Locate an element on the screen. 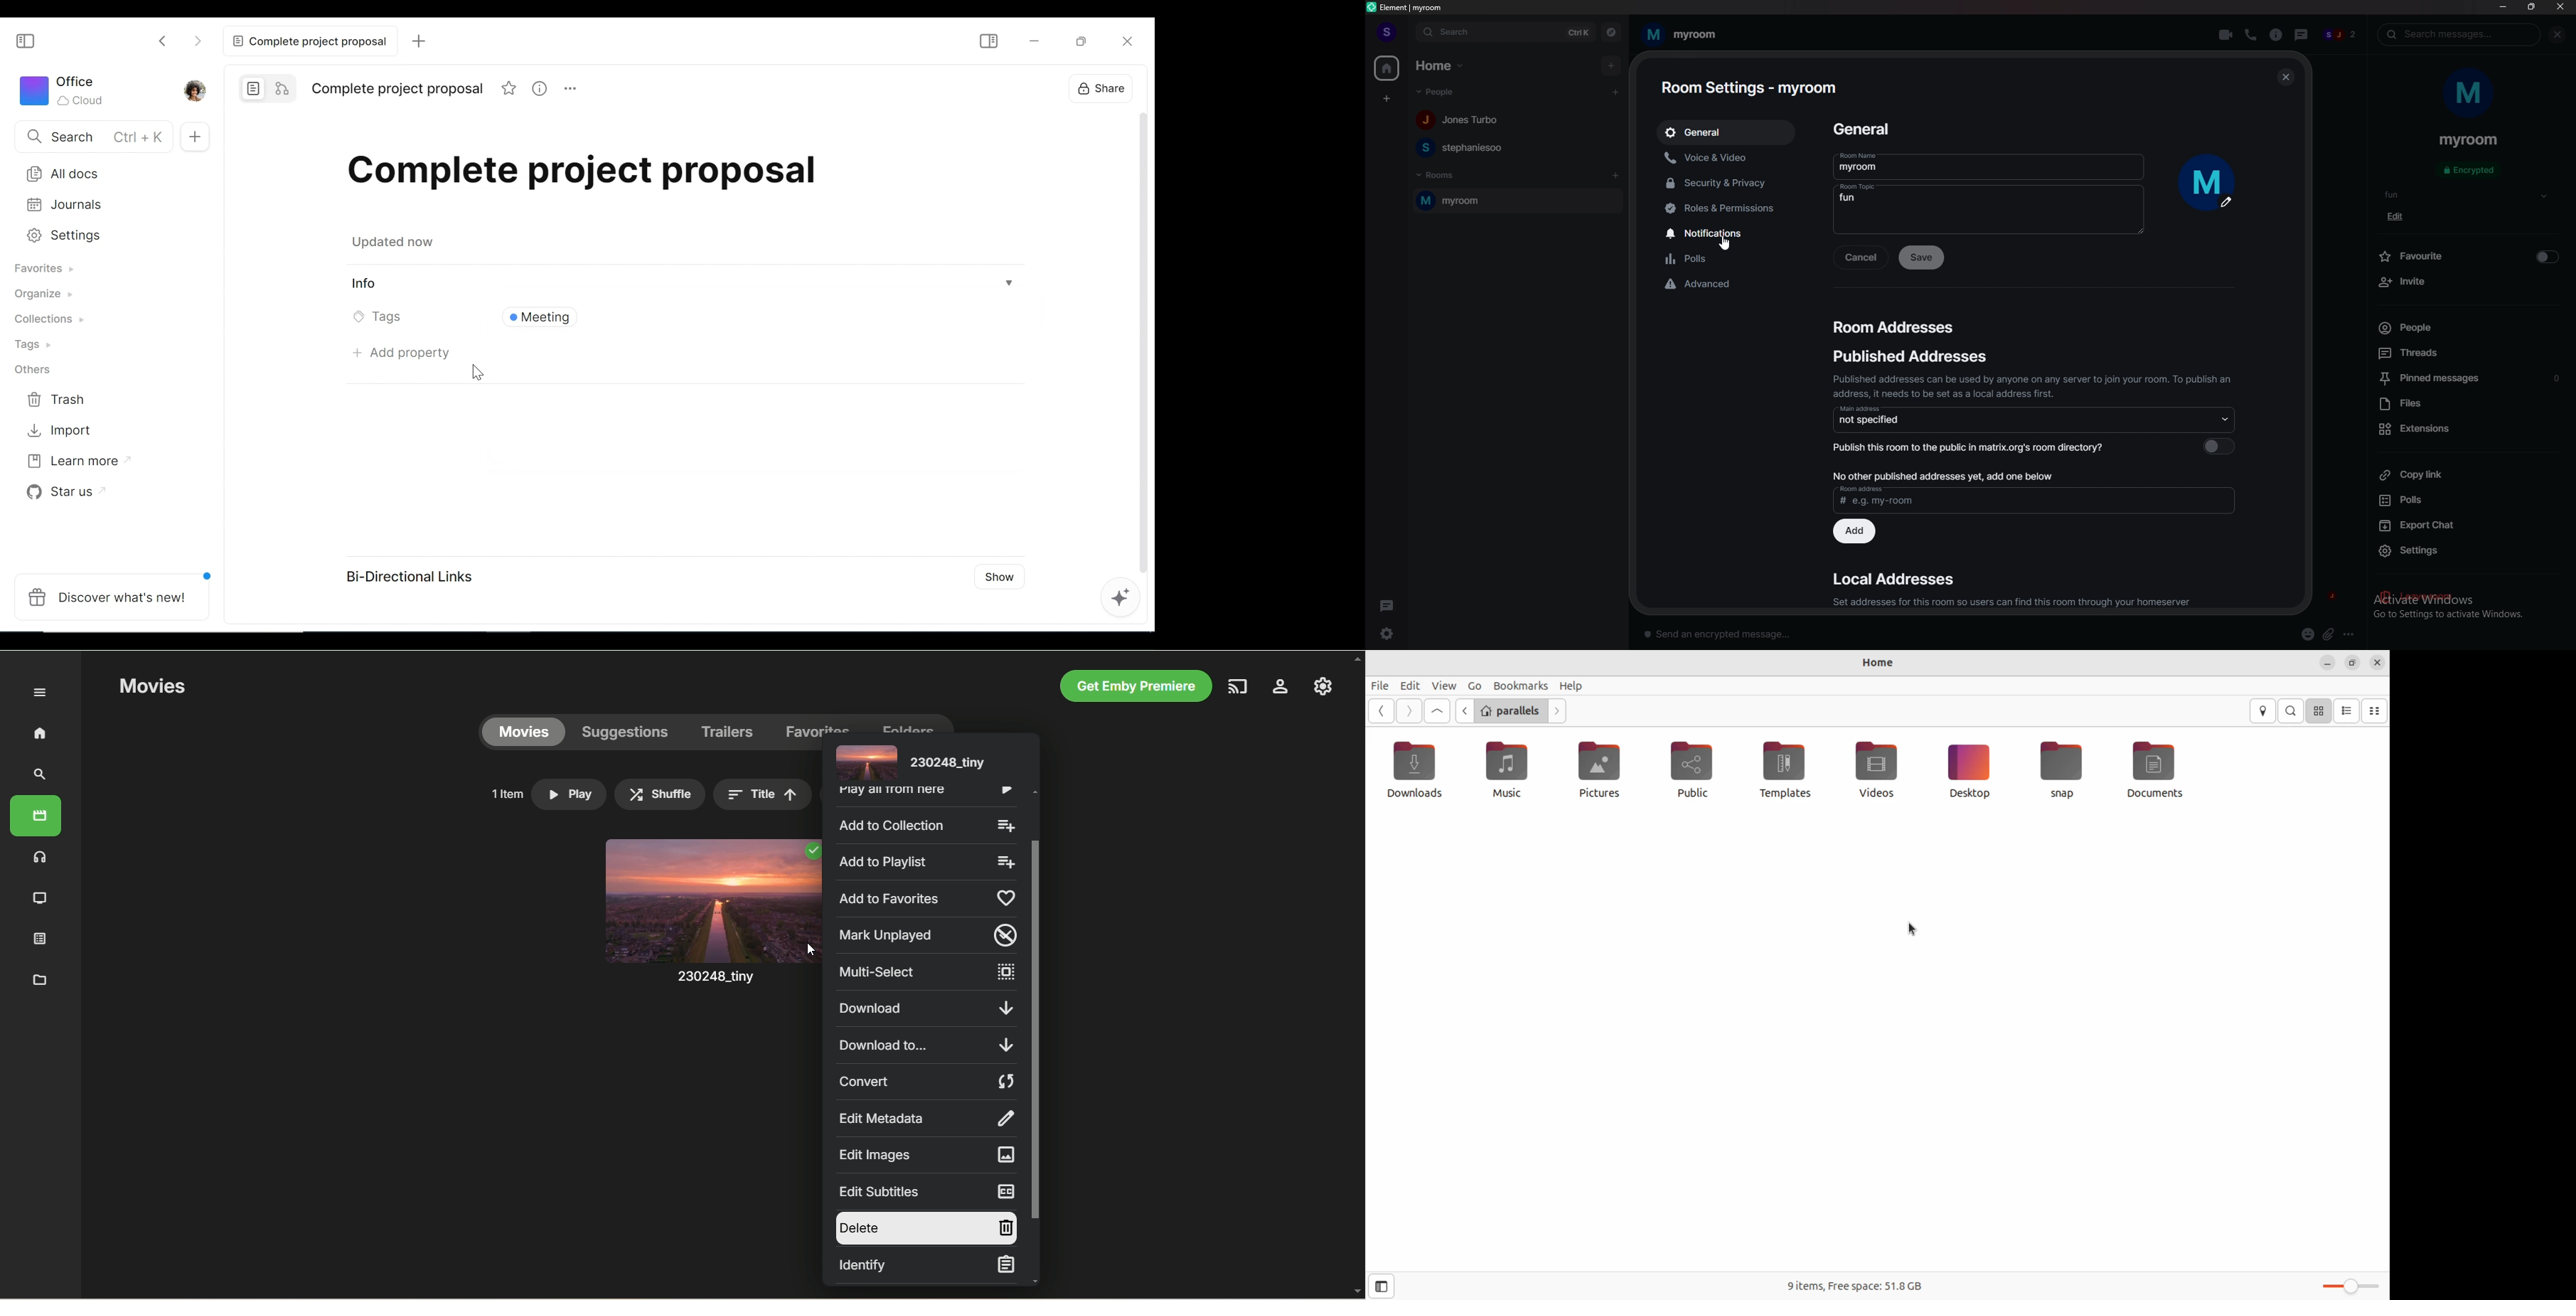 The image size is (2576, 1316). room name is located at coordinates (1681, 35).